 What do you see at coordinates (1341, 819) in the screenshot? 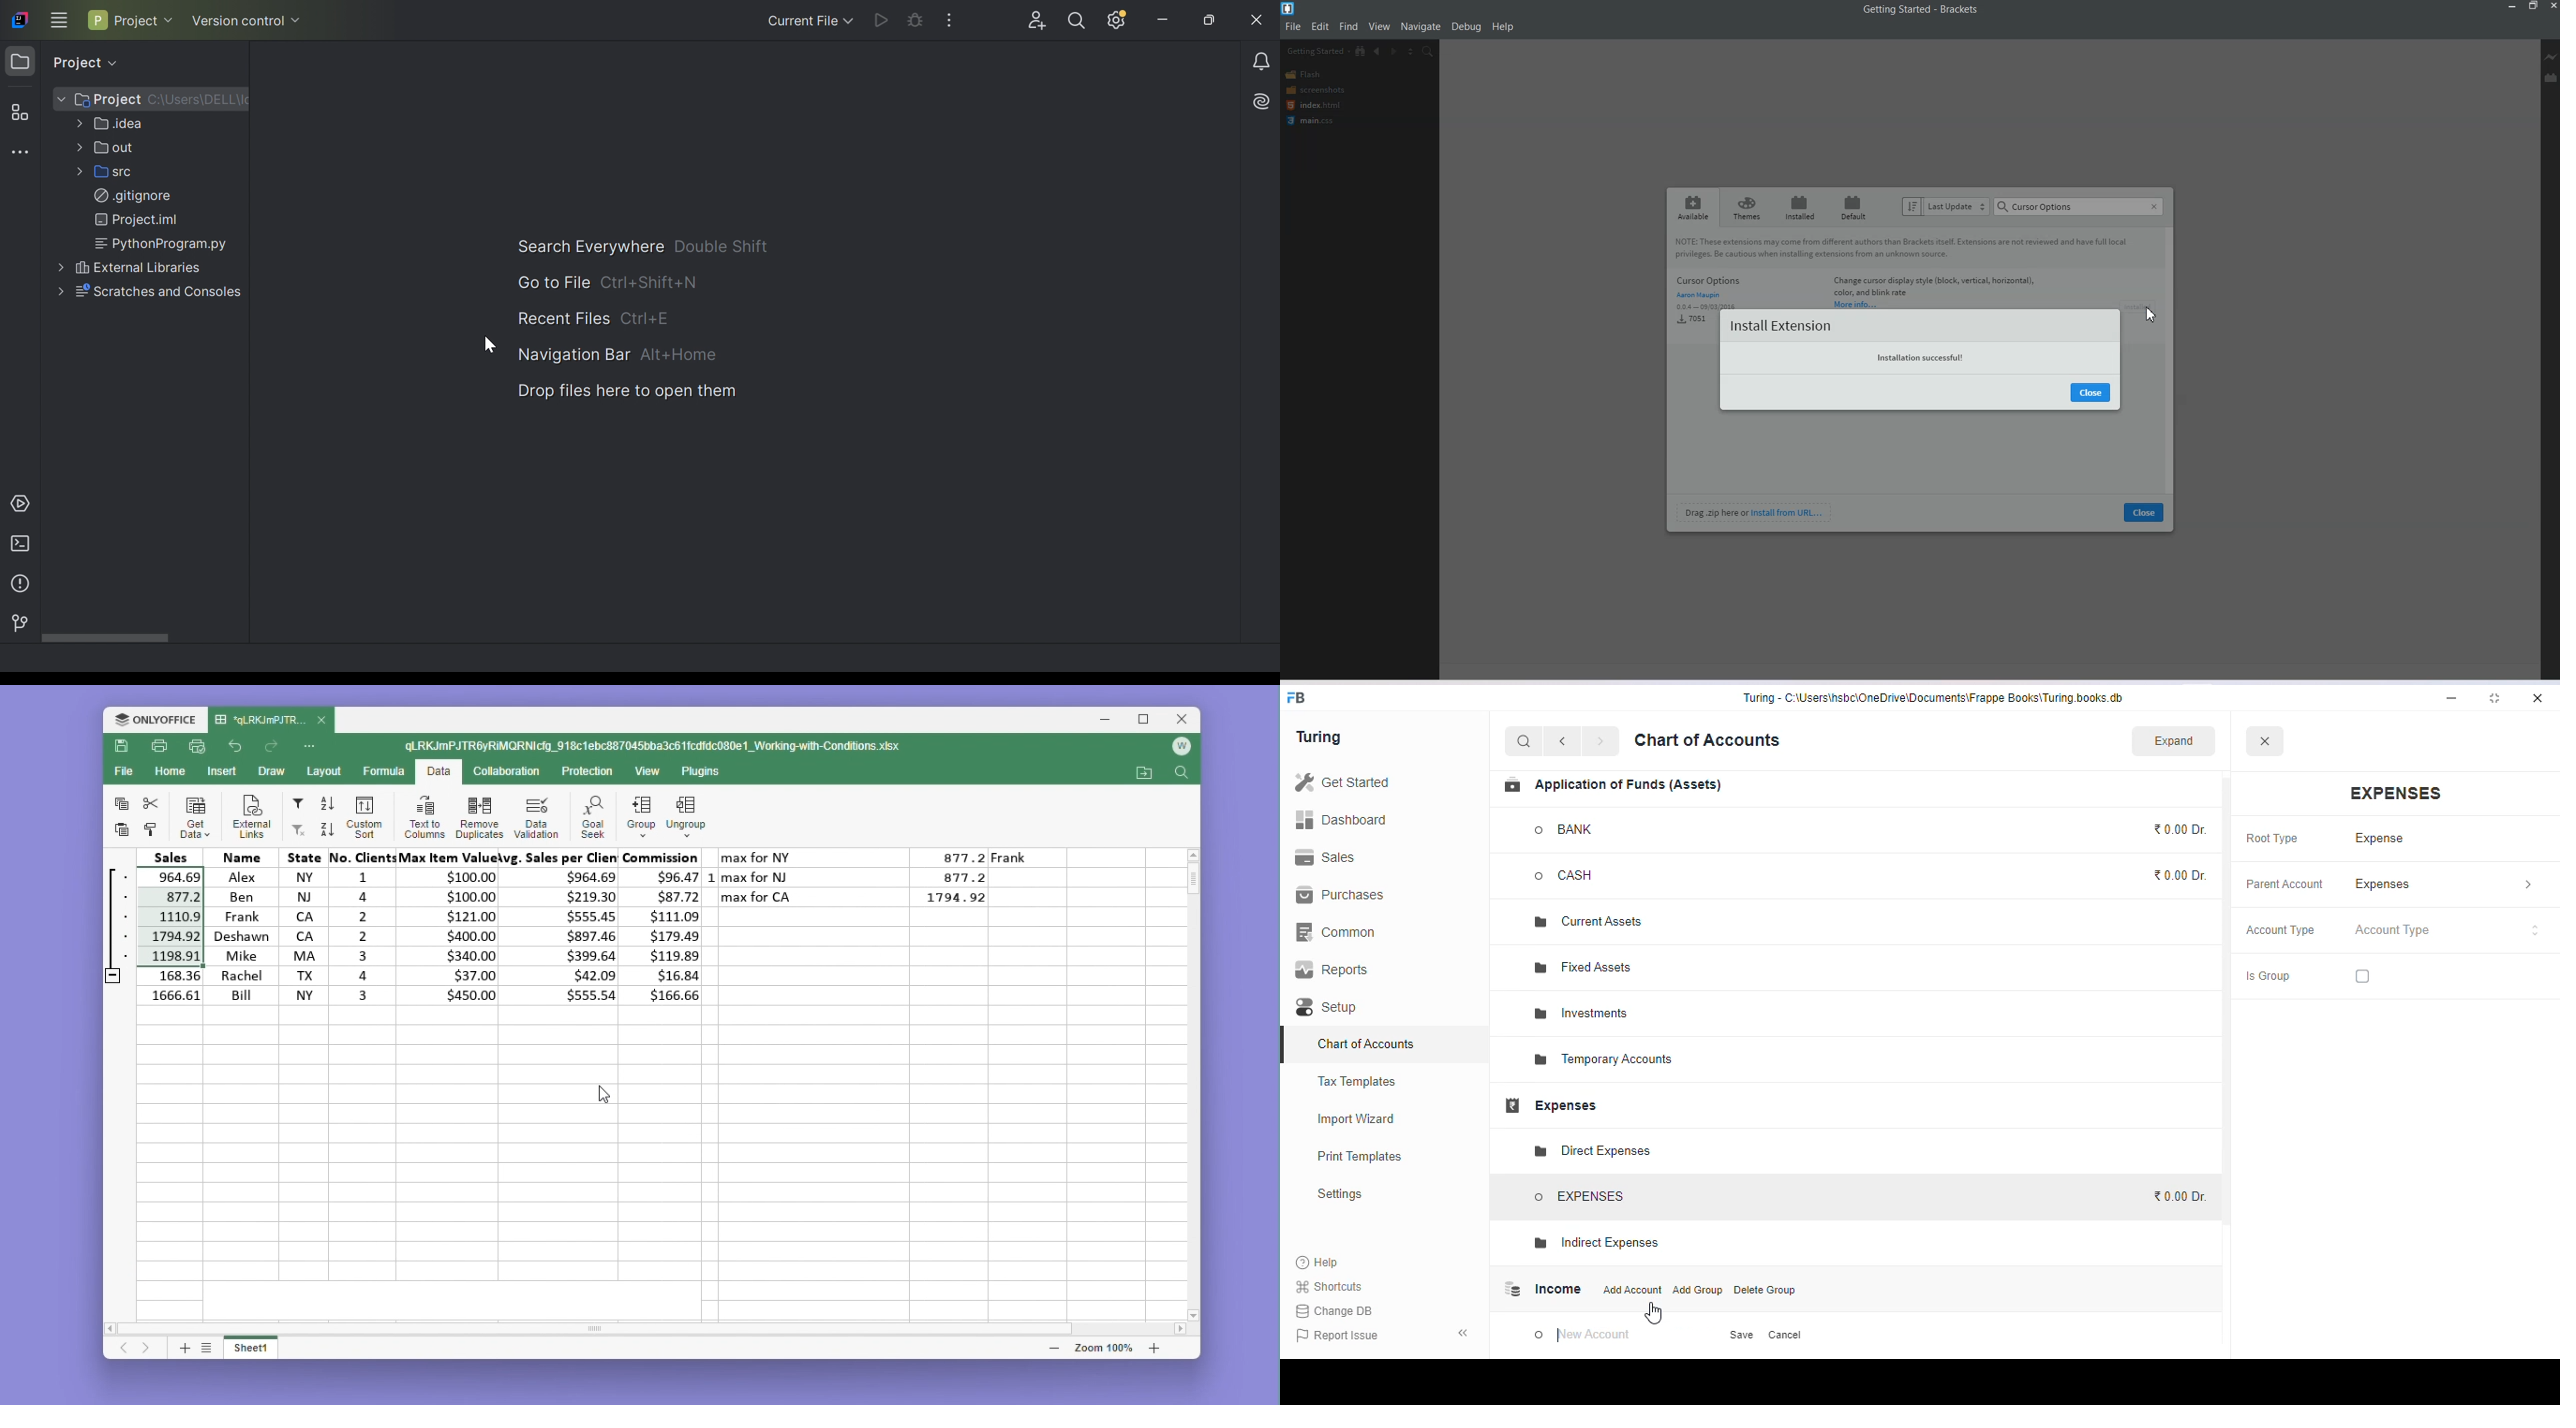
I see `dashboard` at bounding box center [1341, 819].